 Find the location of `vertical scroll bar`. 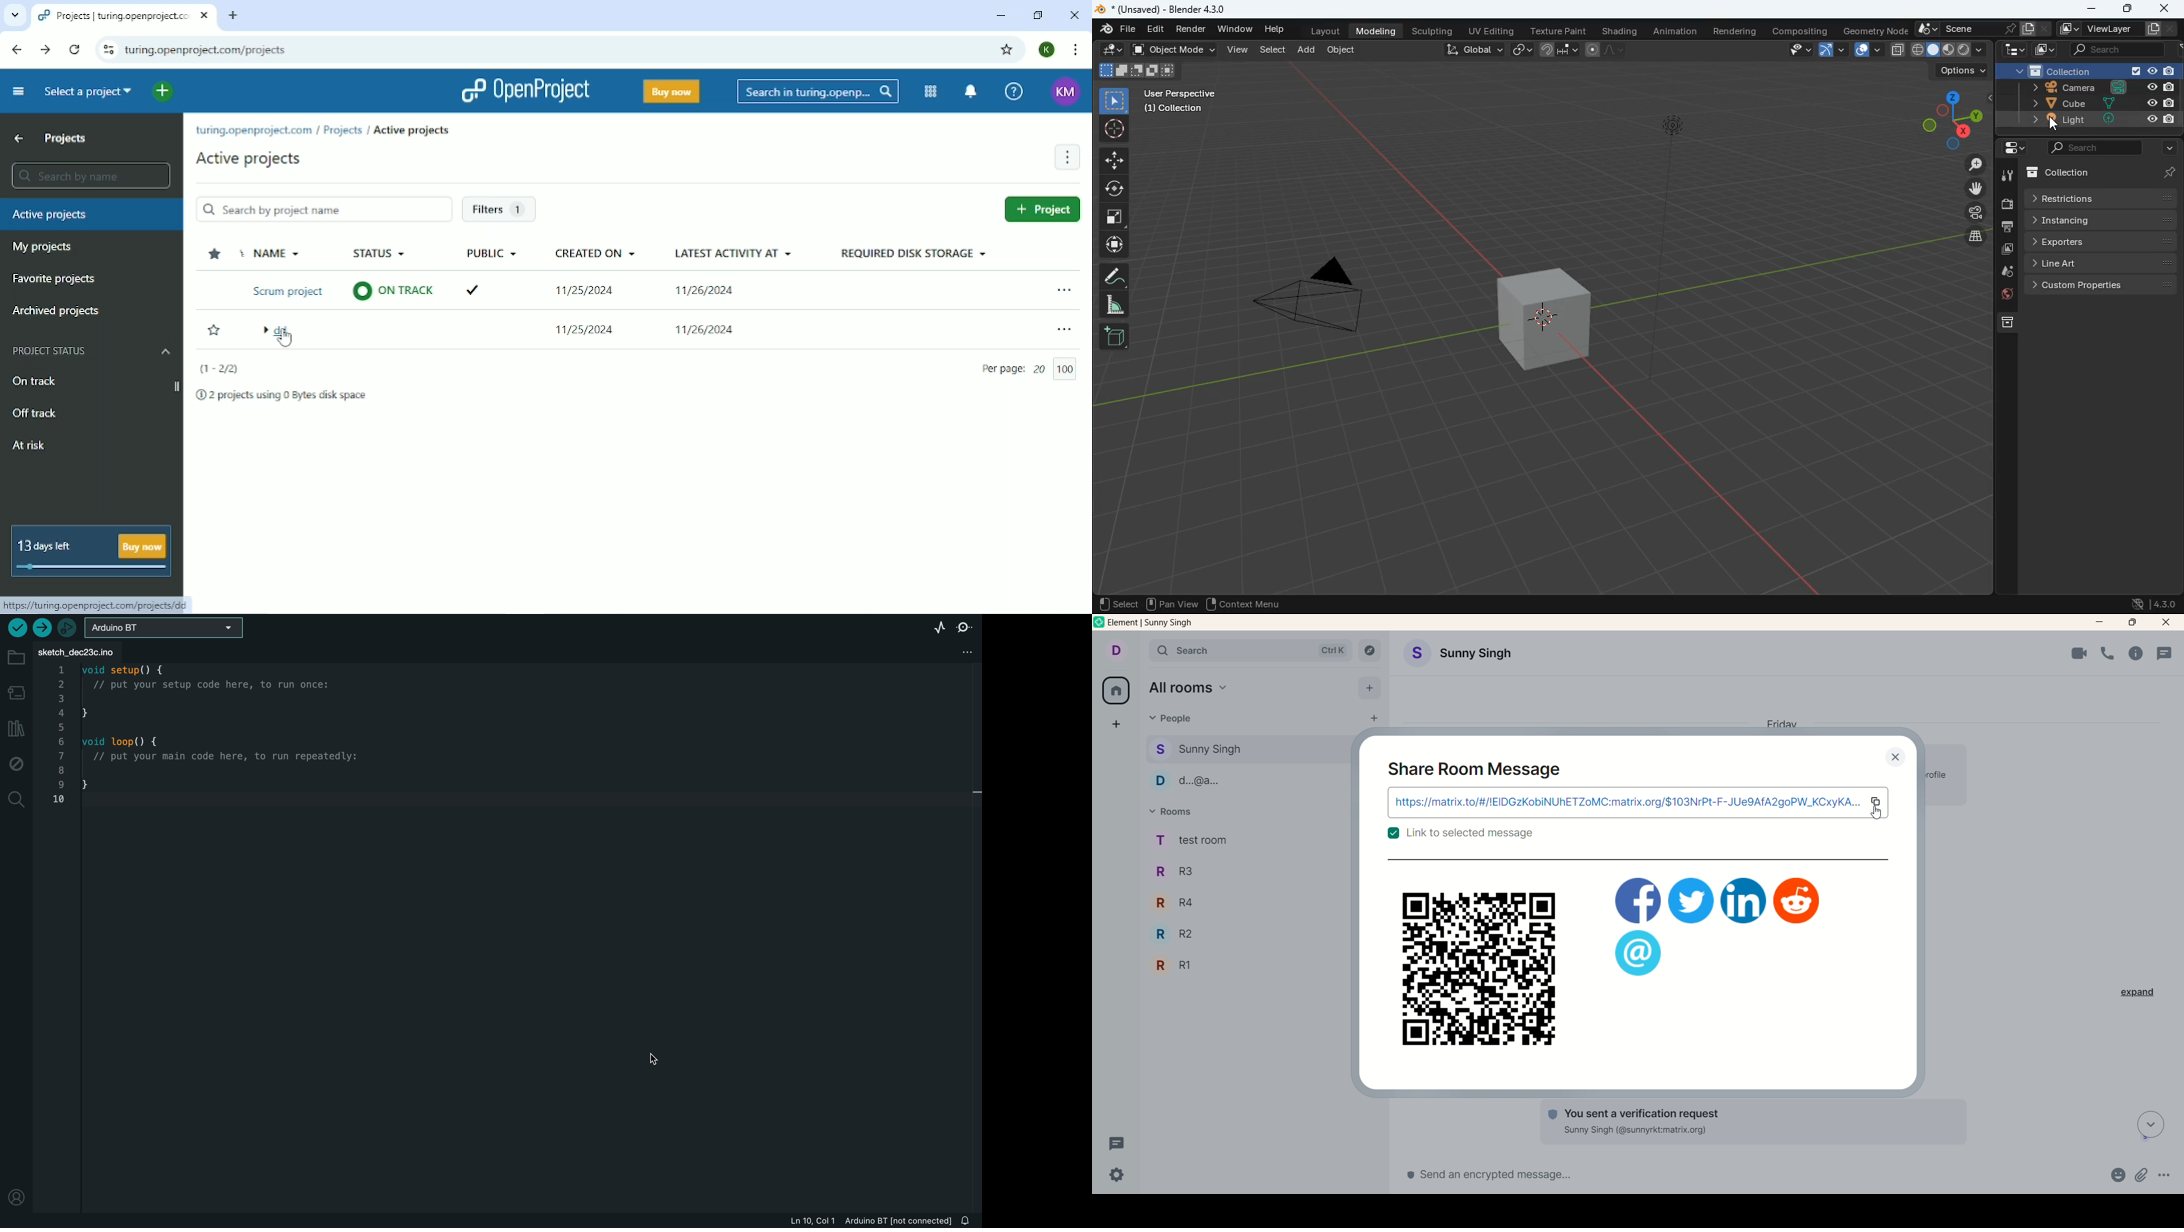

vertical scroll bar is located at coordinates (2177, 917).